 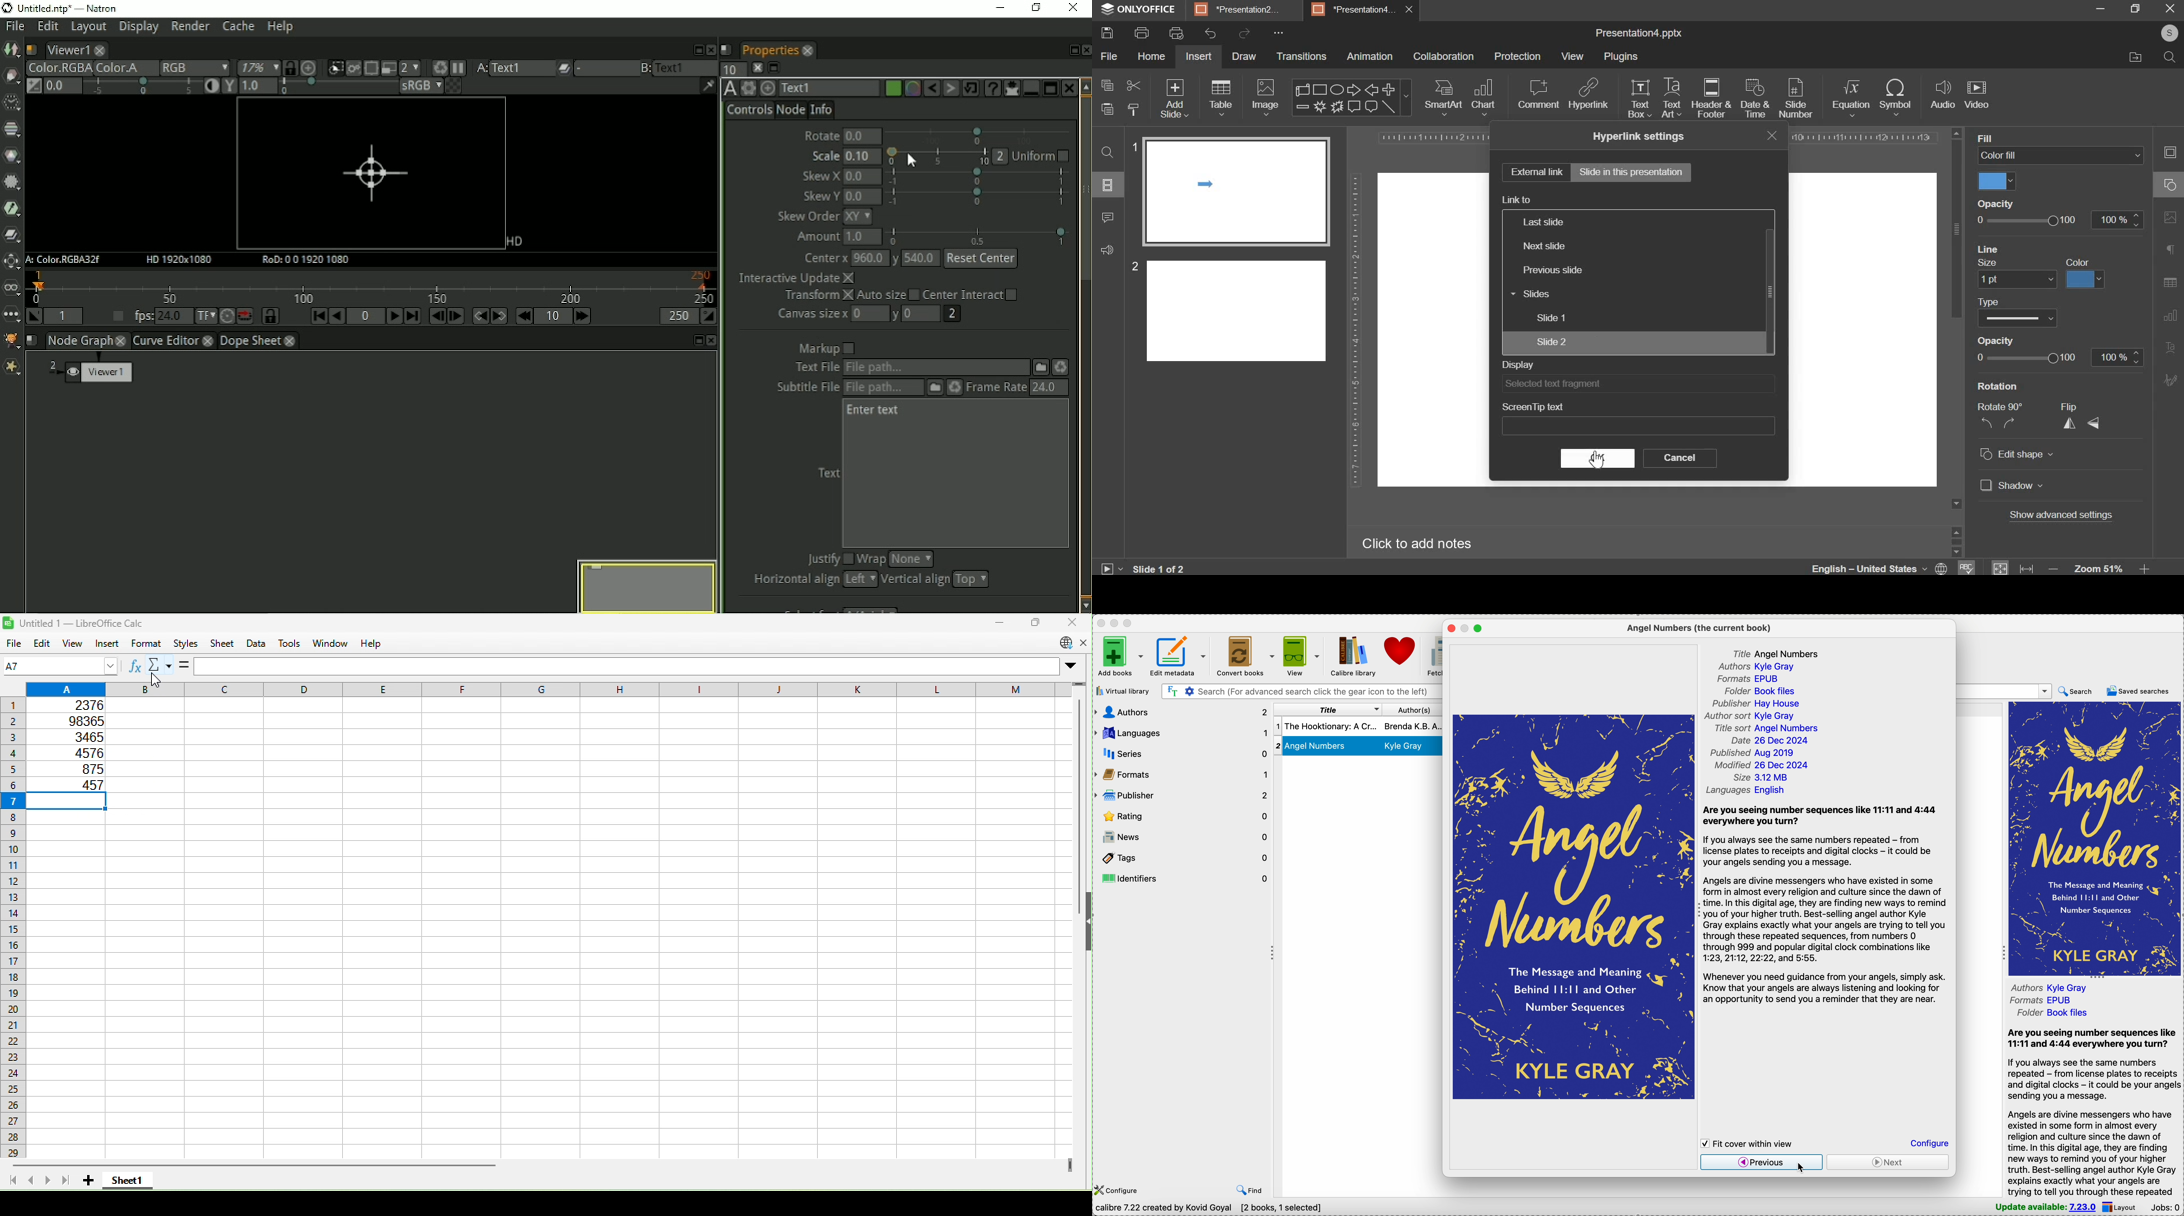 What do you see at coordinates (1766, 766) in the screenshot?
I see `modified` at bounding box center [1766, 766].